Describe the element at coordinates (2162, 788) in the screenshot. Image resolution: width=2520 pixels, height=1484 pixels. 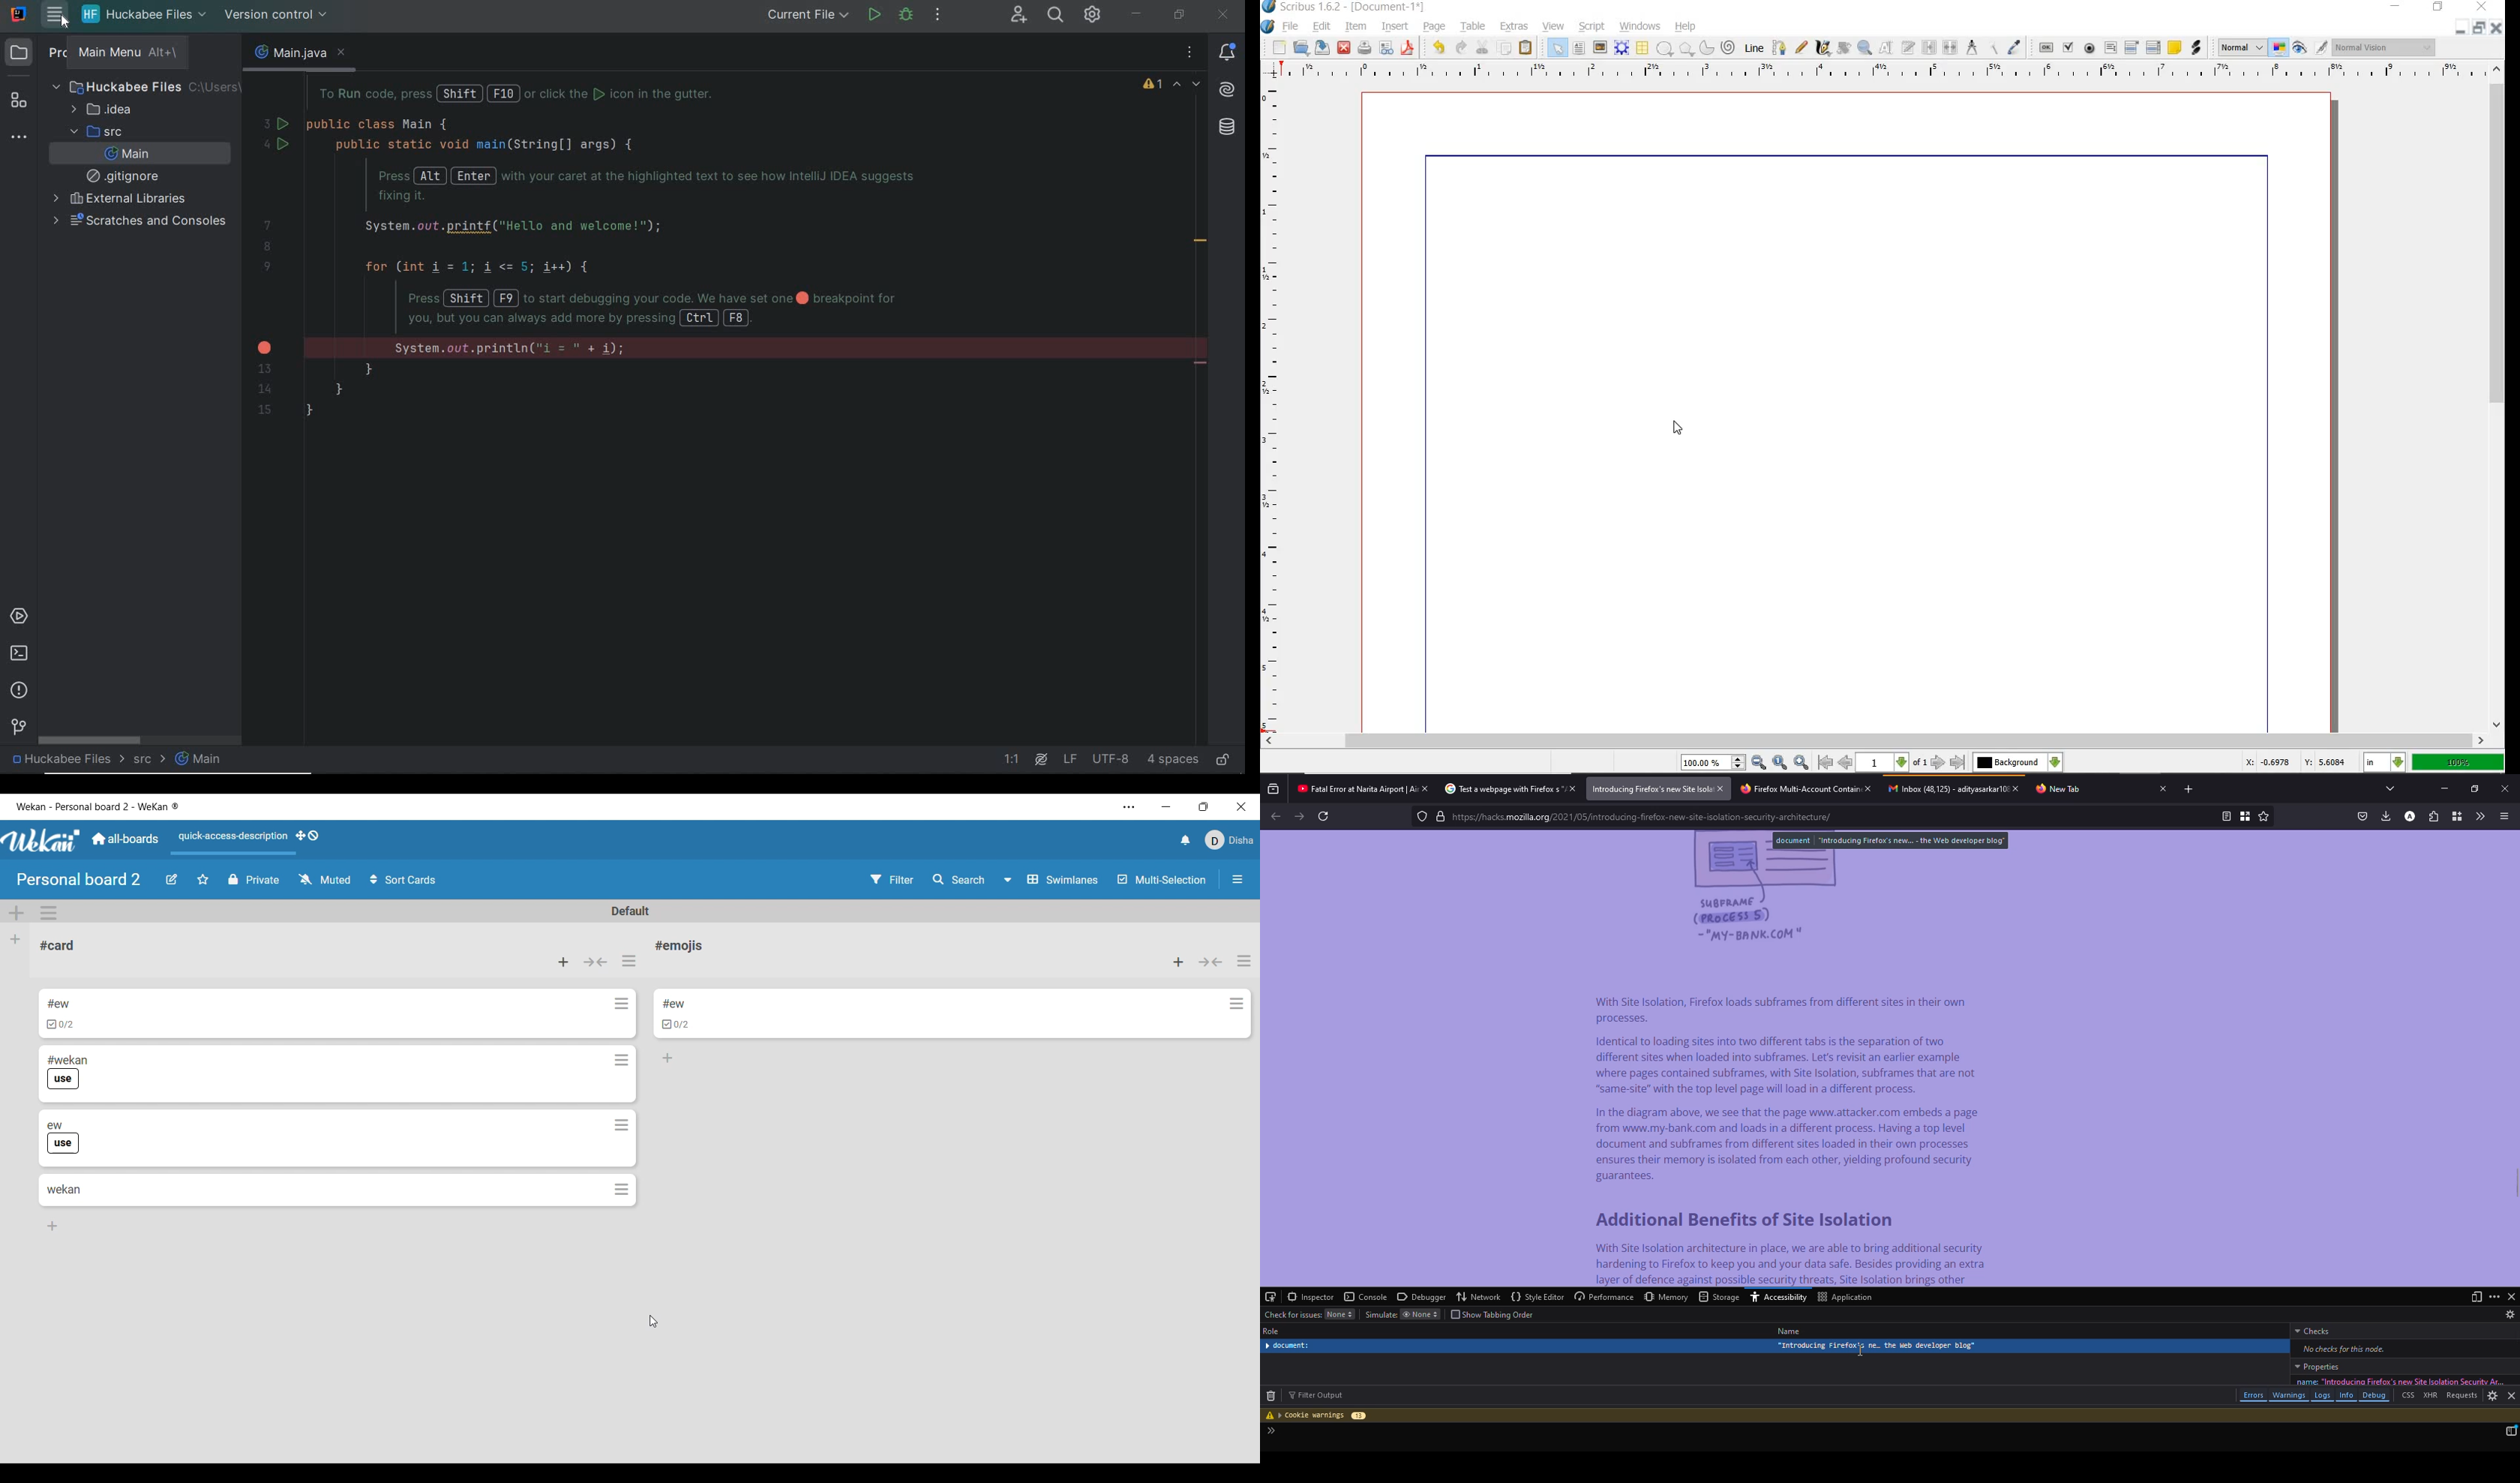
I see `close` at that location.